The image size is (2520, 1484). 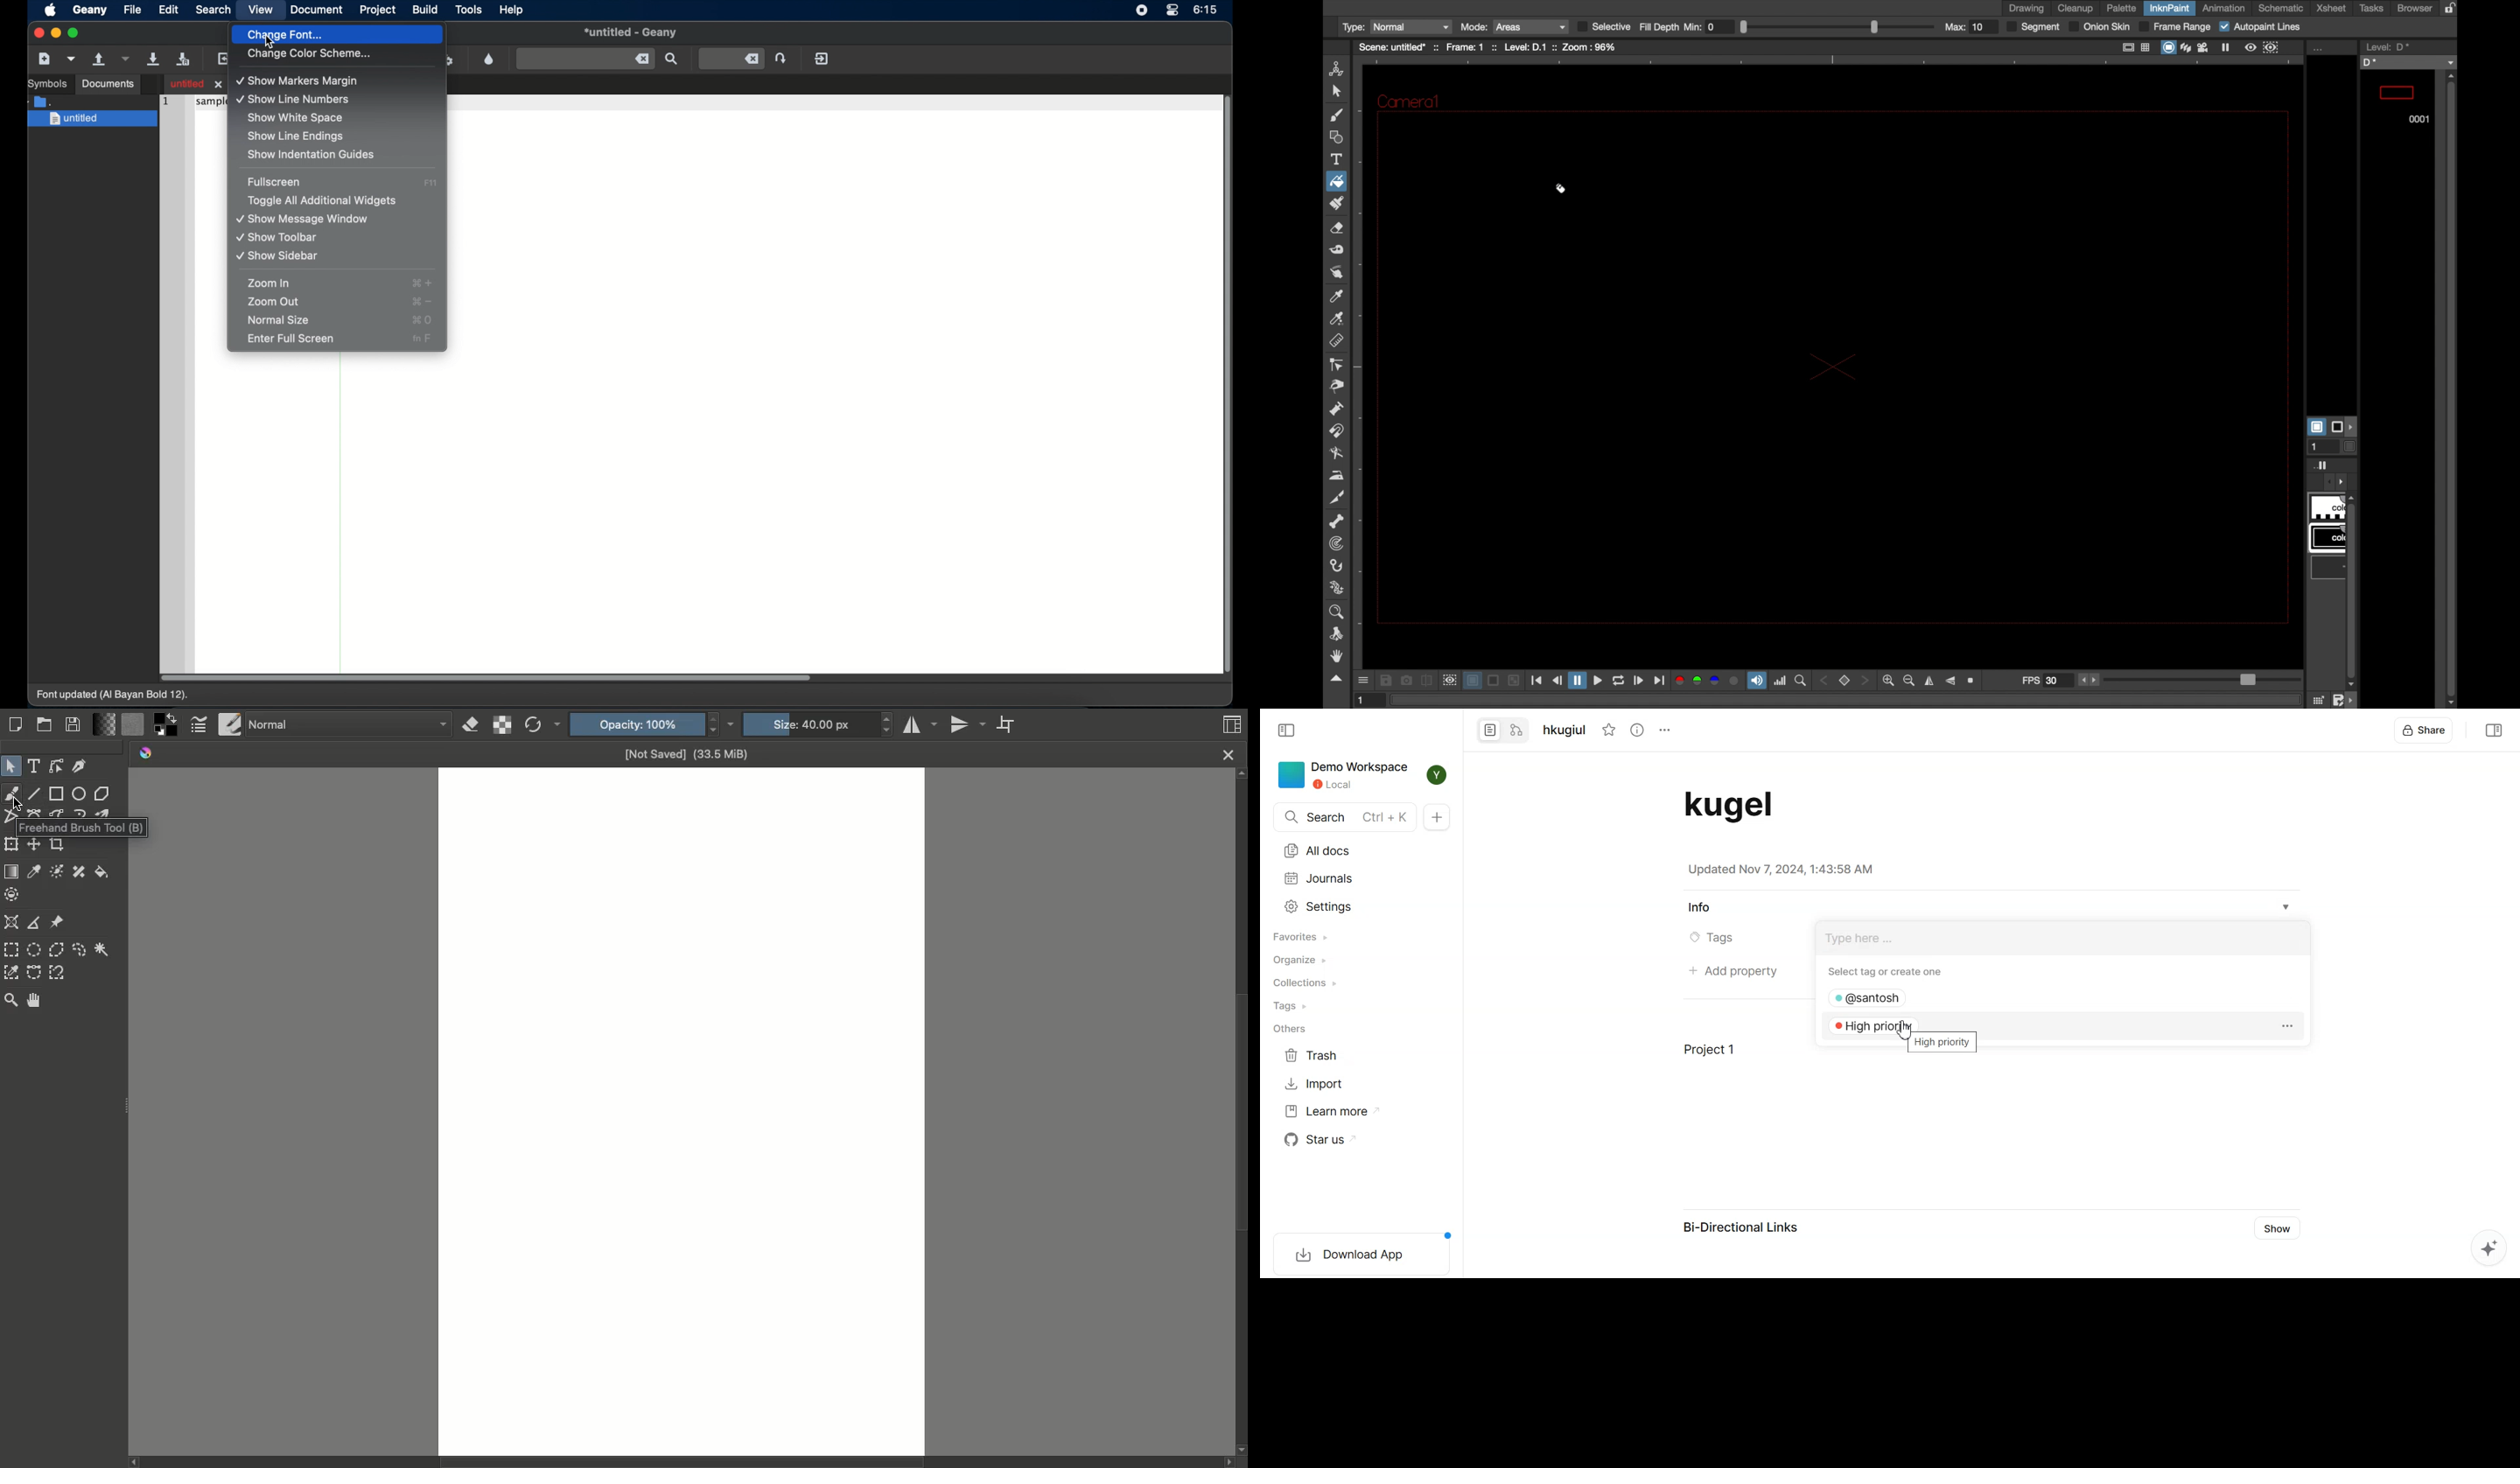 What do you see at coordinates (1229, 386) in the screenshot?
I see `scroll box` at bounding box center [1229, 386].